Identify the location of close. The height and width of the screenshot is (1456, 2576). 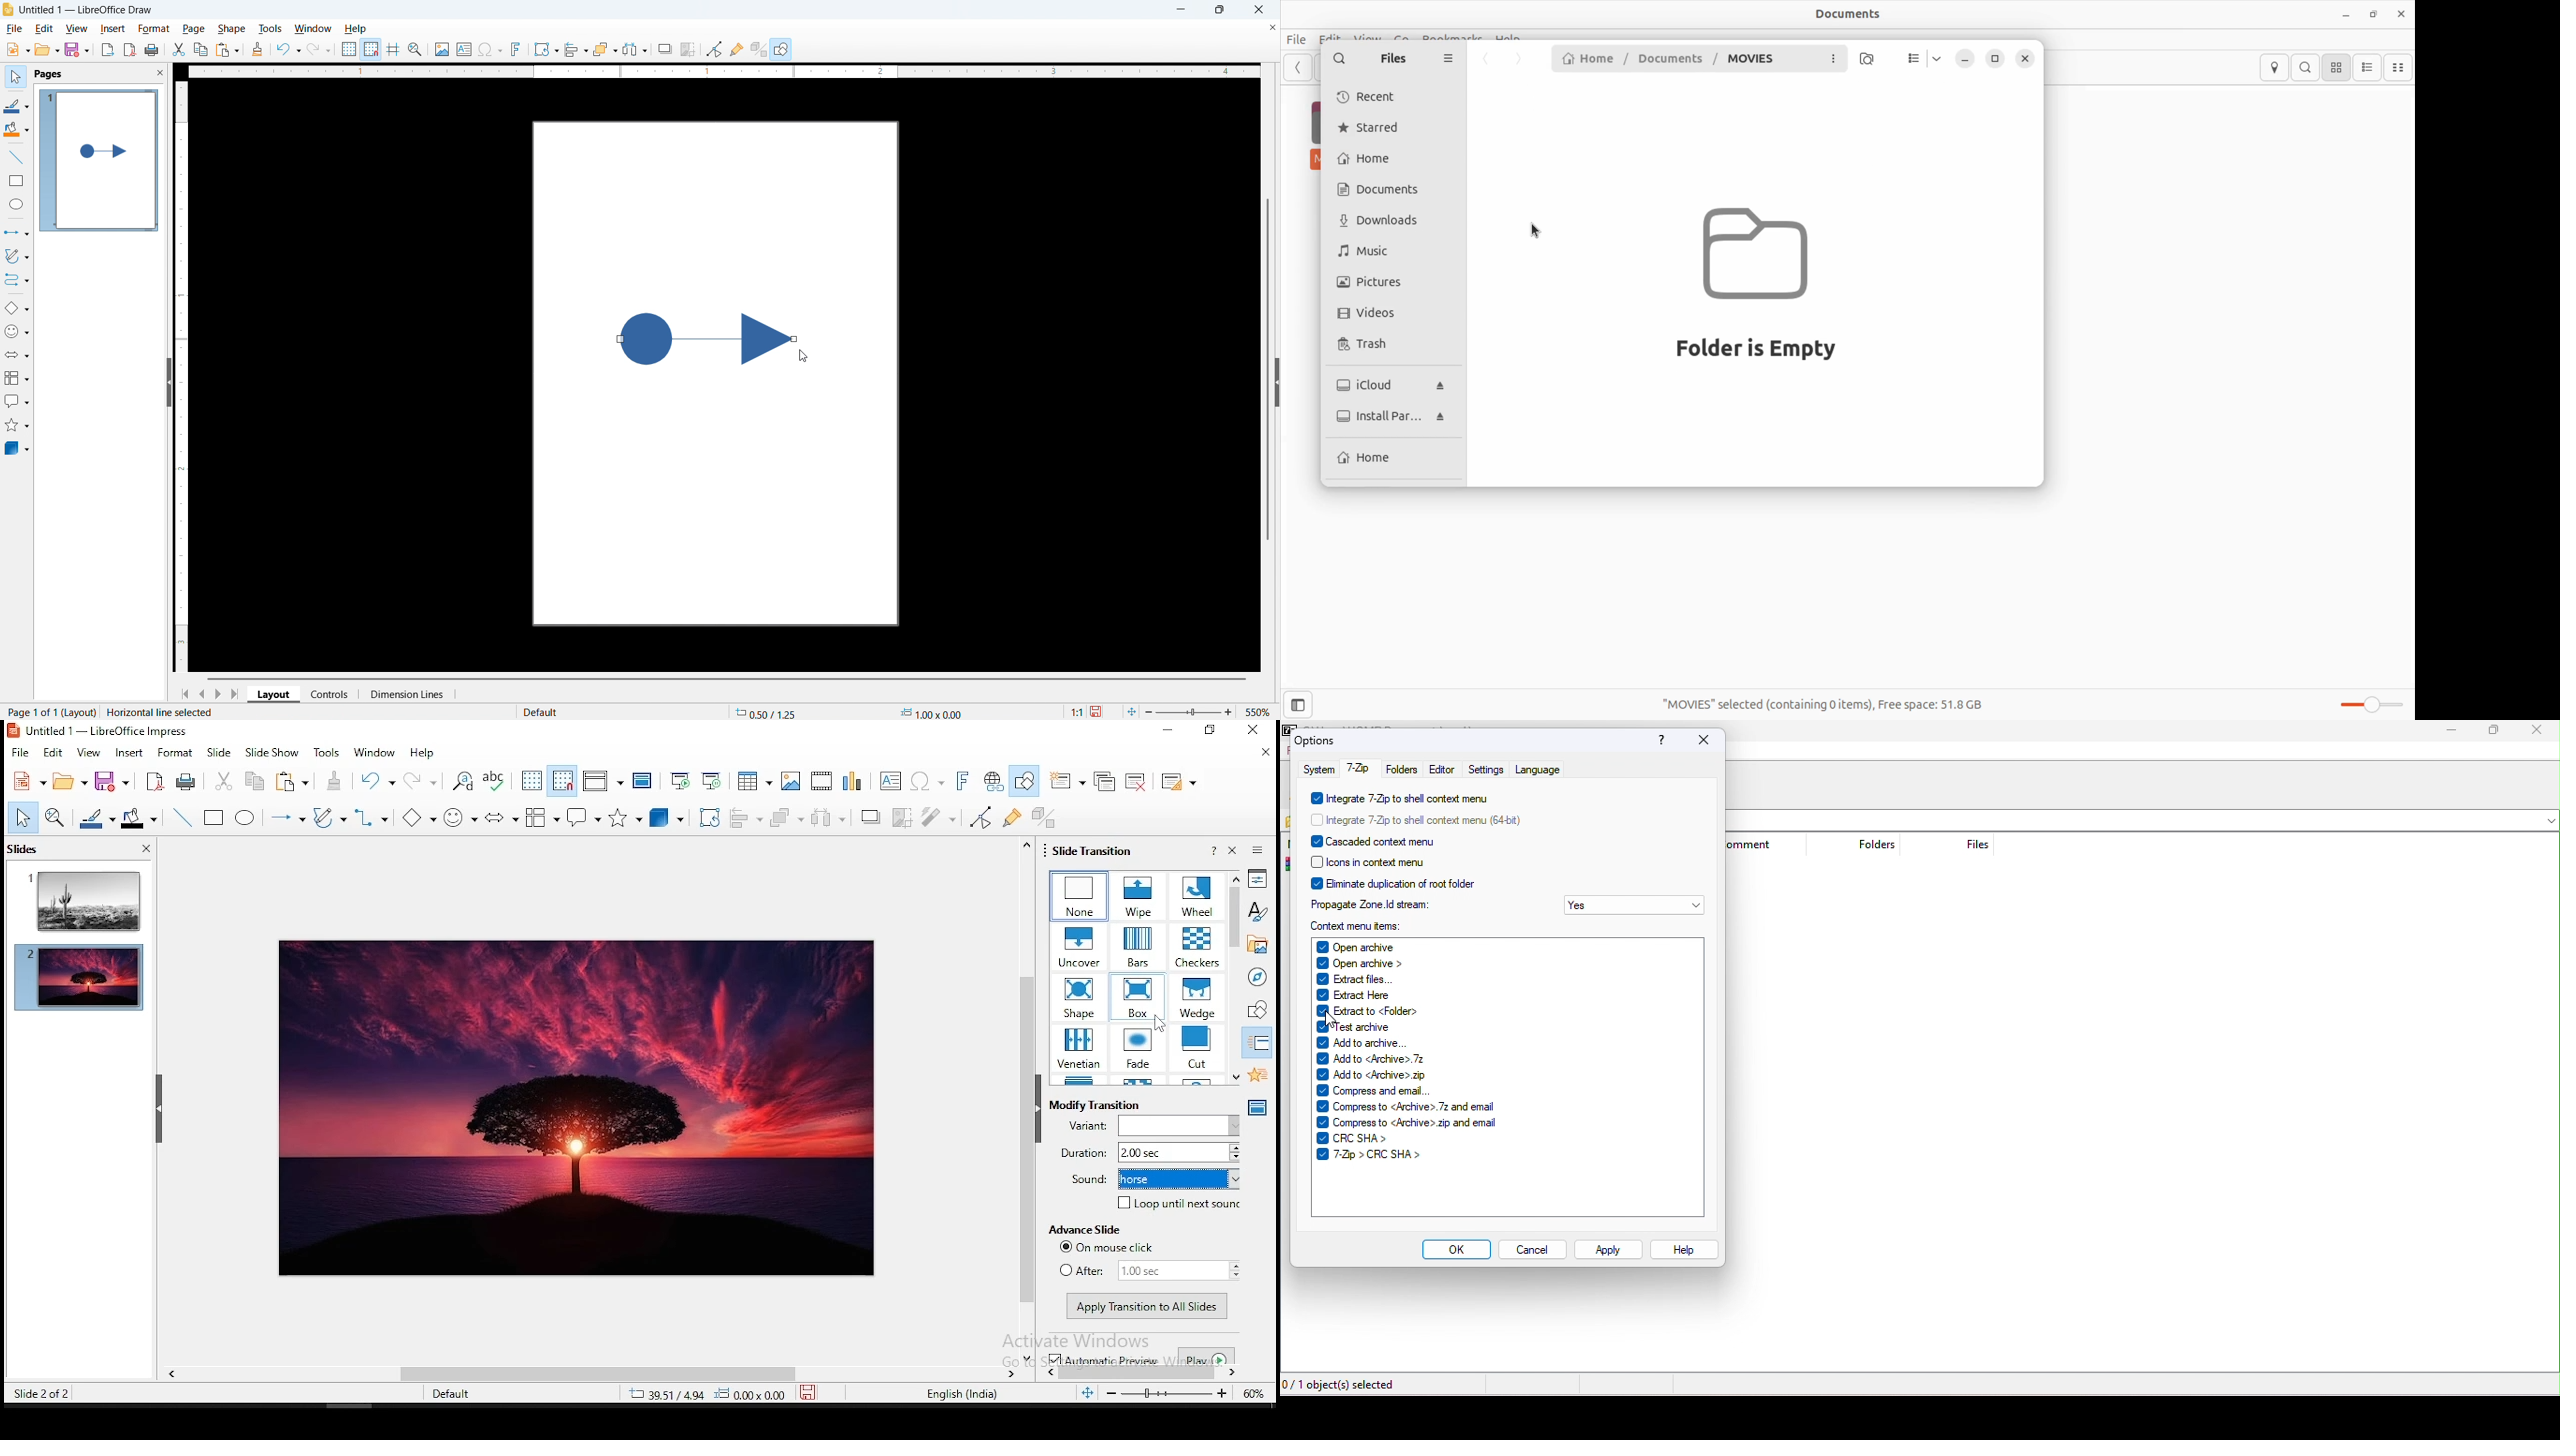
(2538, 730).